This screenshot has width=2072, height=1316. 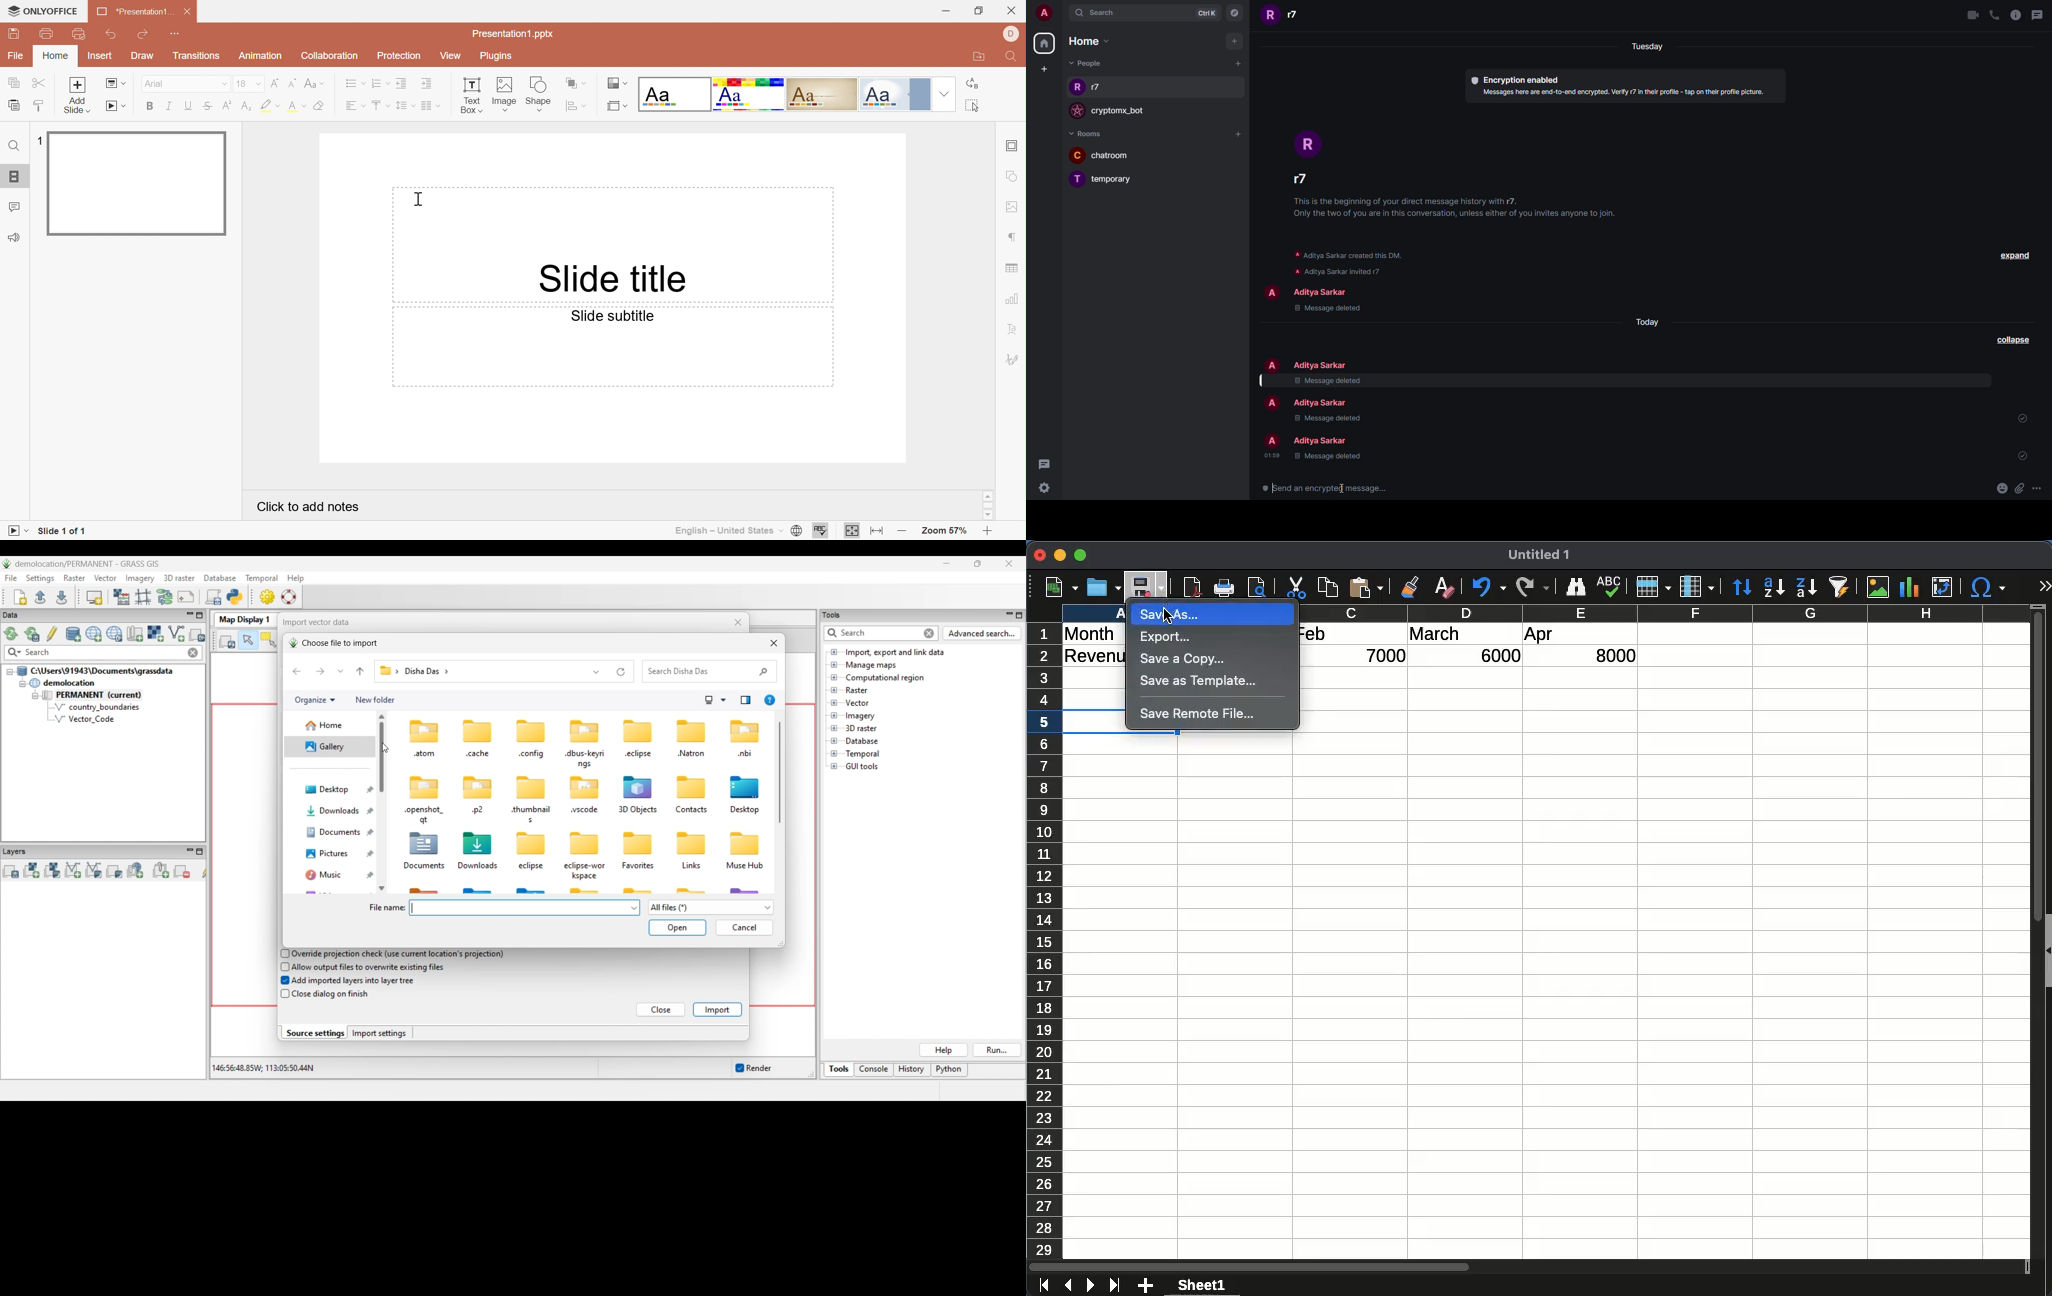 What do you see at coordinates (1661, 613) in the screenshot?
I see `column` at bounding box center [1661, 613].